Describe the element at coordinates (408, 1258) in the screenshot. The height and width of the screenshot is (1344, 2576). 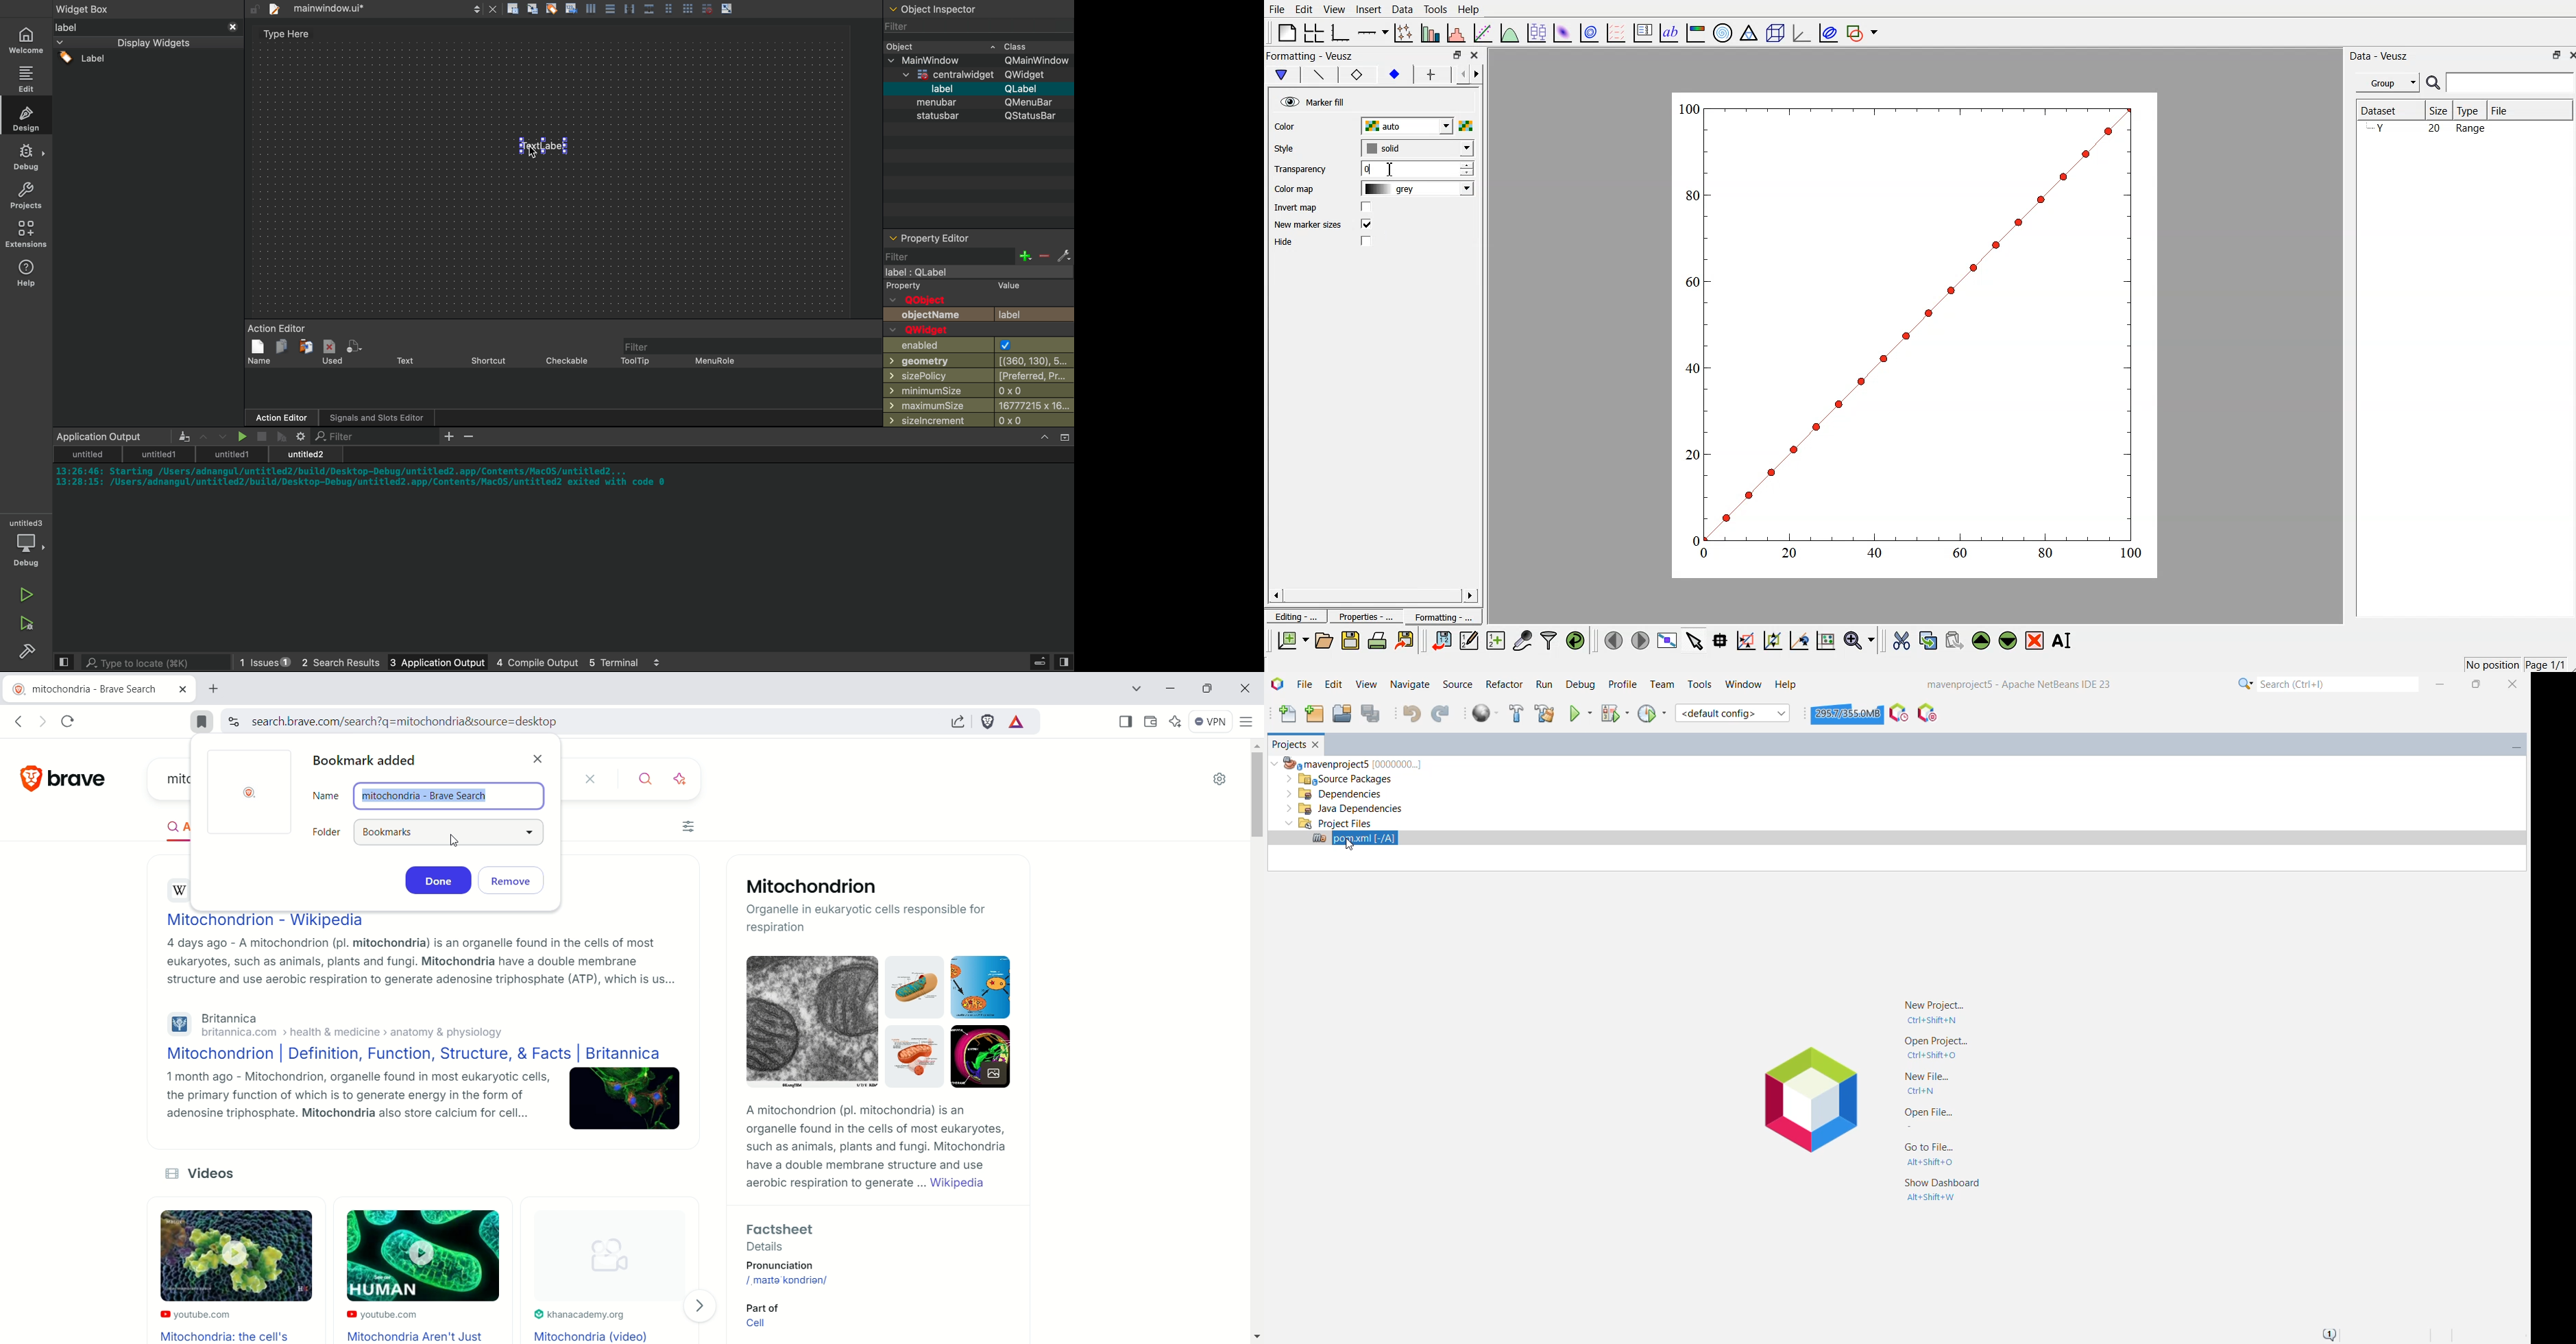
I see `Video Thumbnails` at that location.